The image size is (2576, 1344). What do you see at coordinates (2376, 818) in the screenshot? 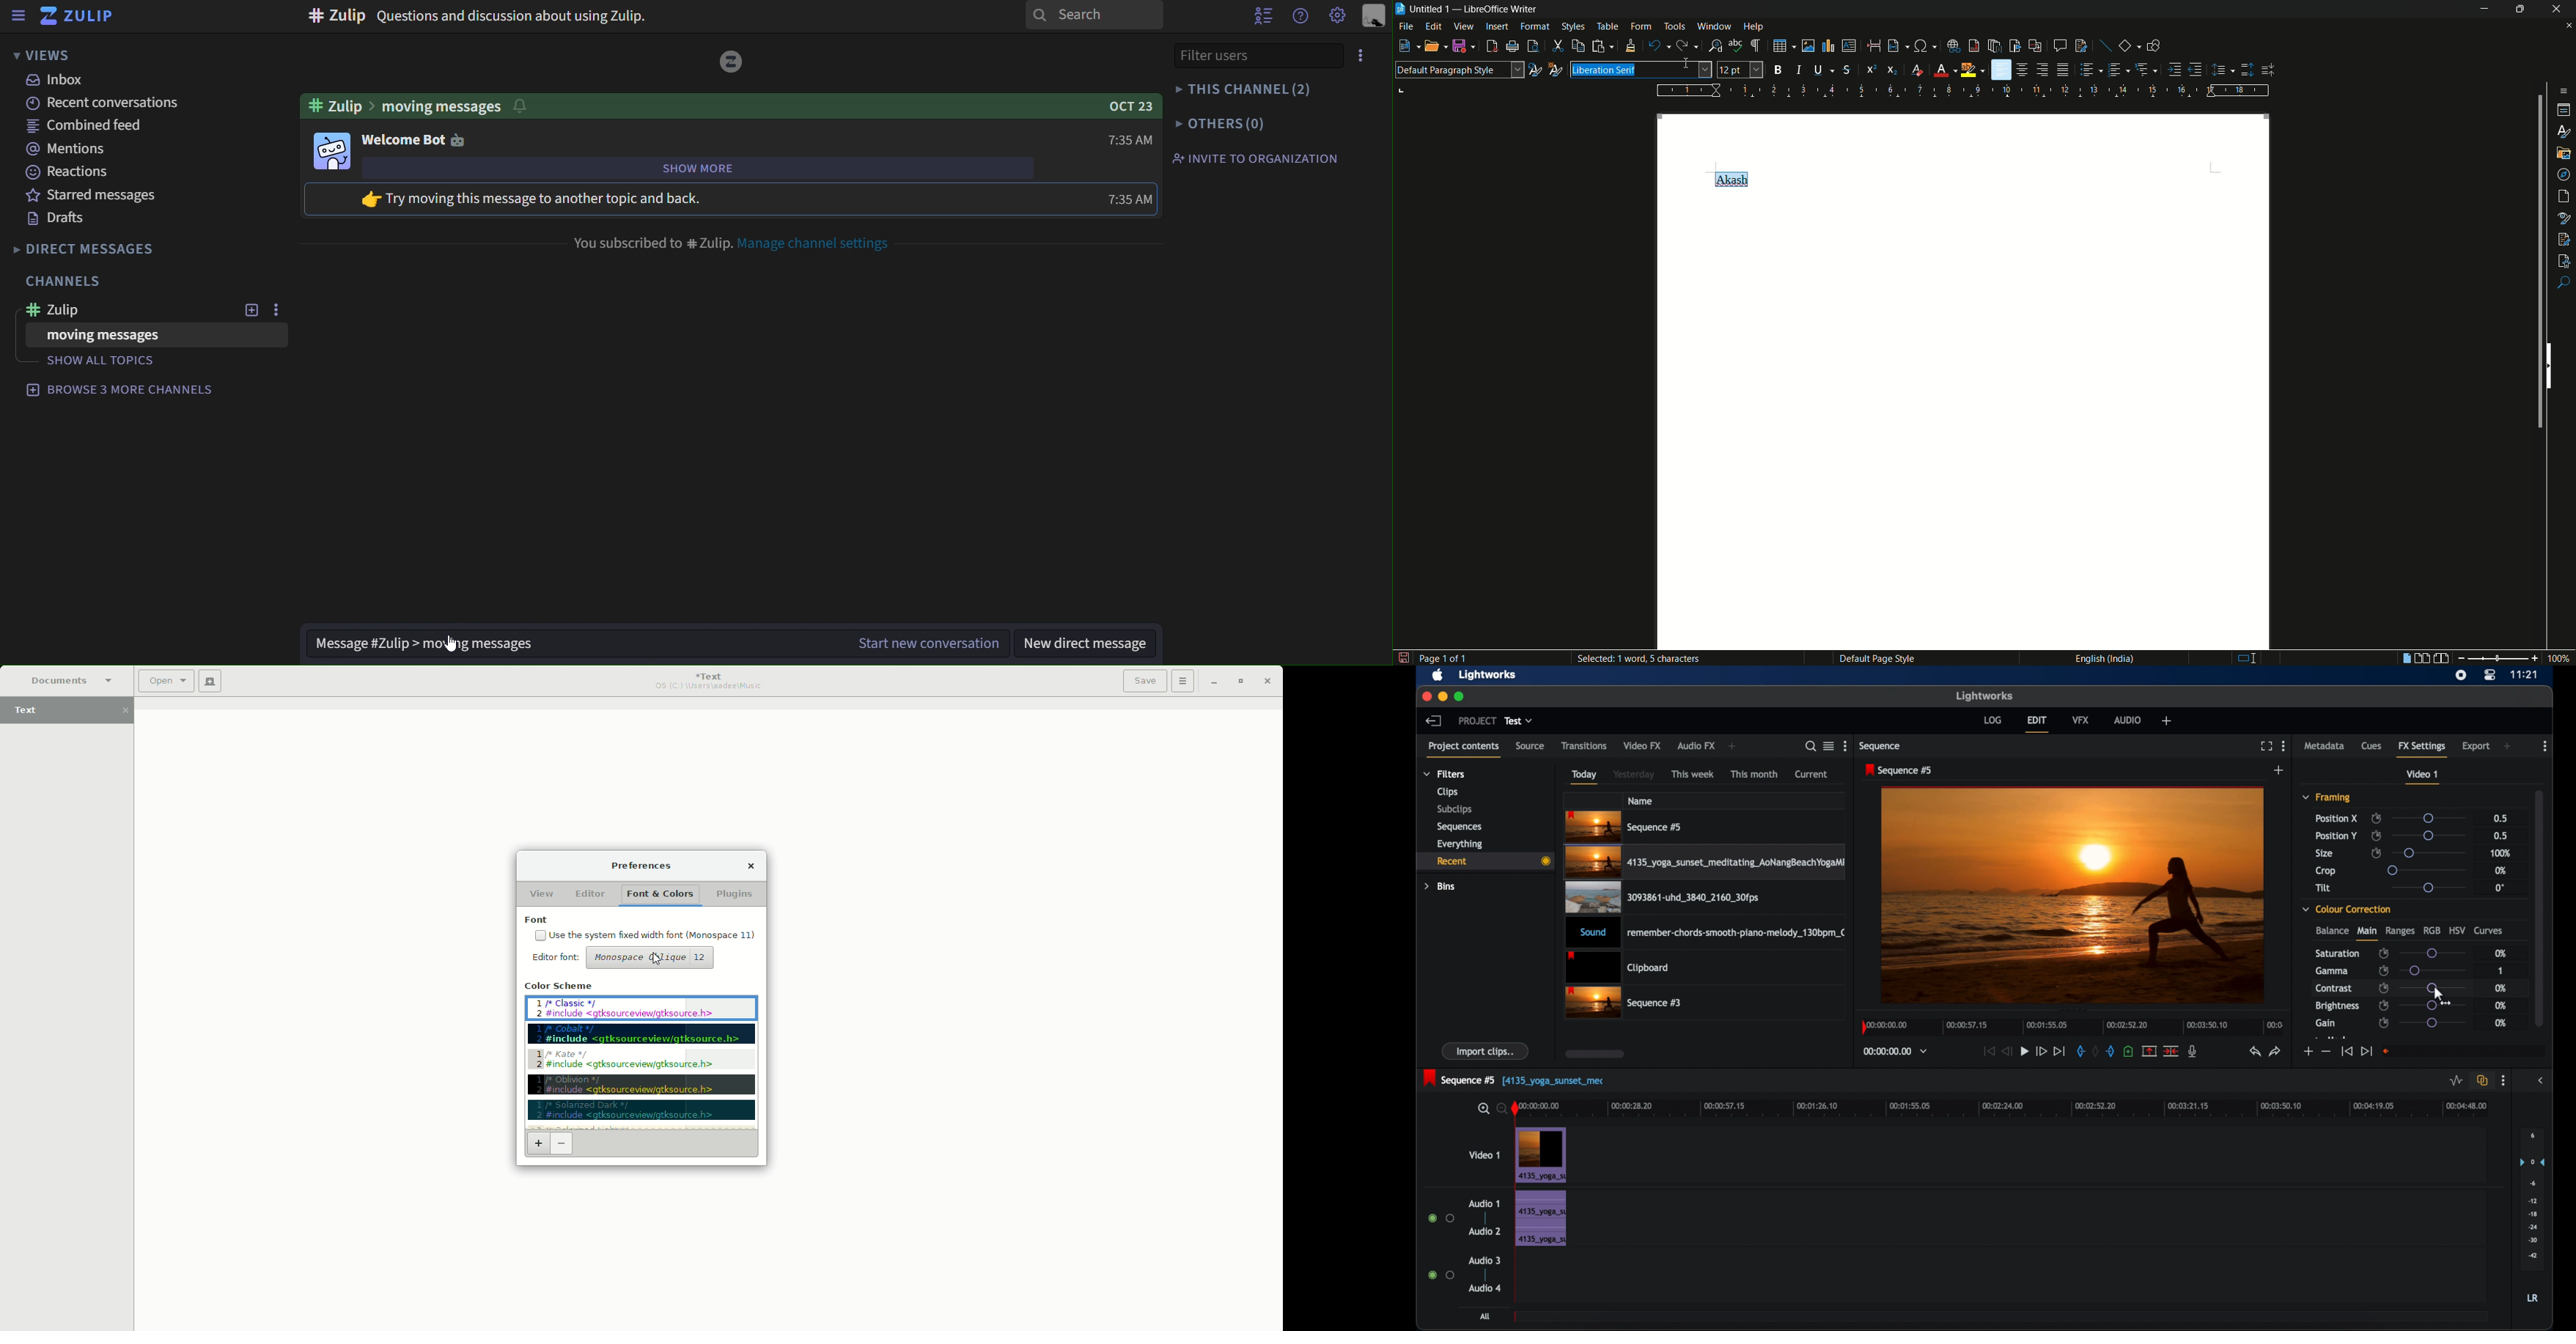
I see `enable/disable keyframes` at bounding box center [2376, 818].